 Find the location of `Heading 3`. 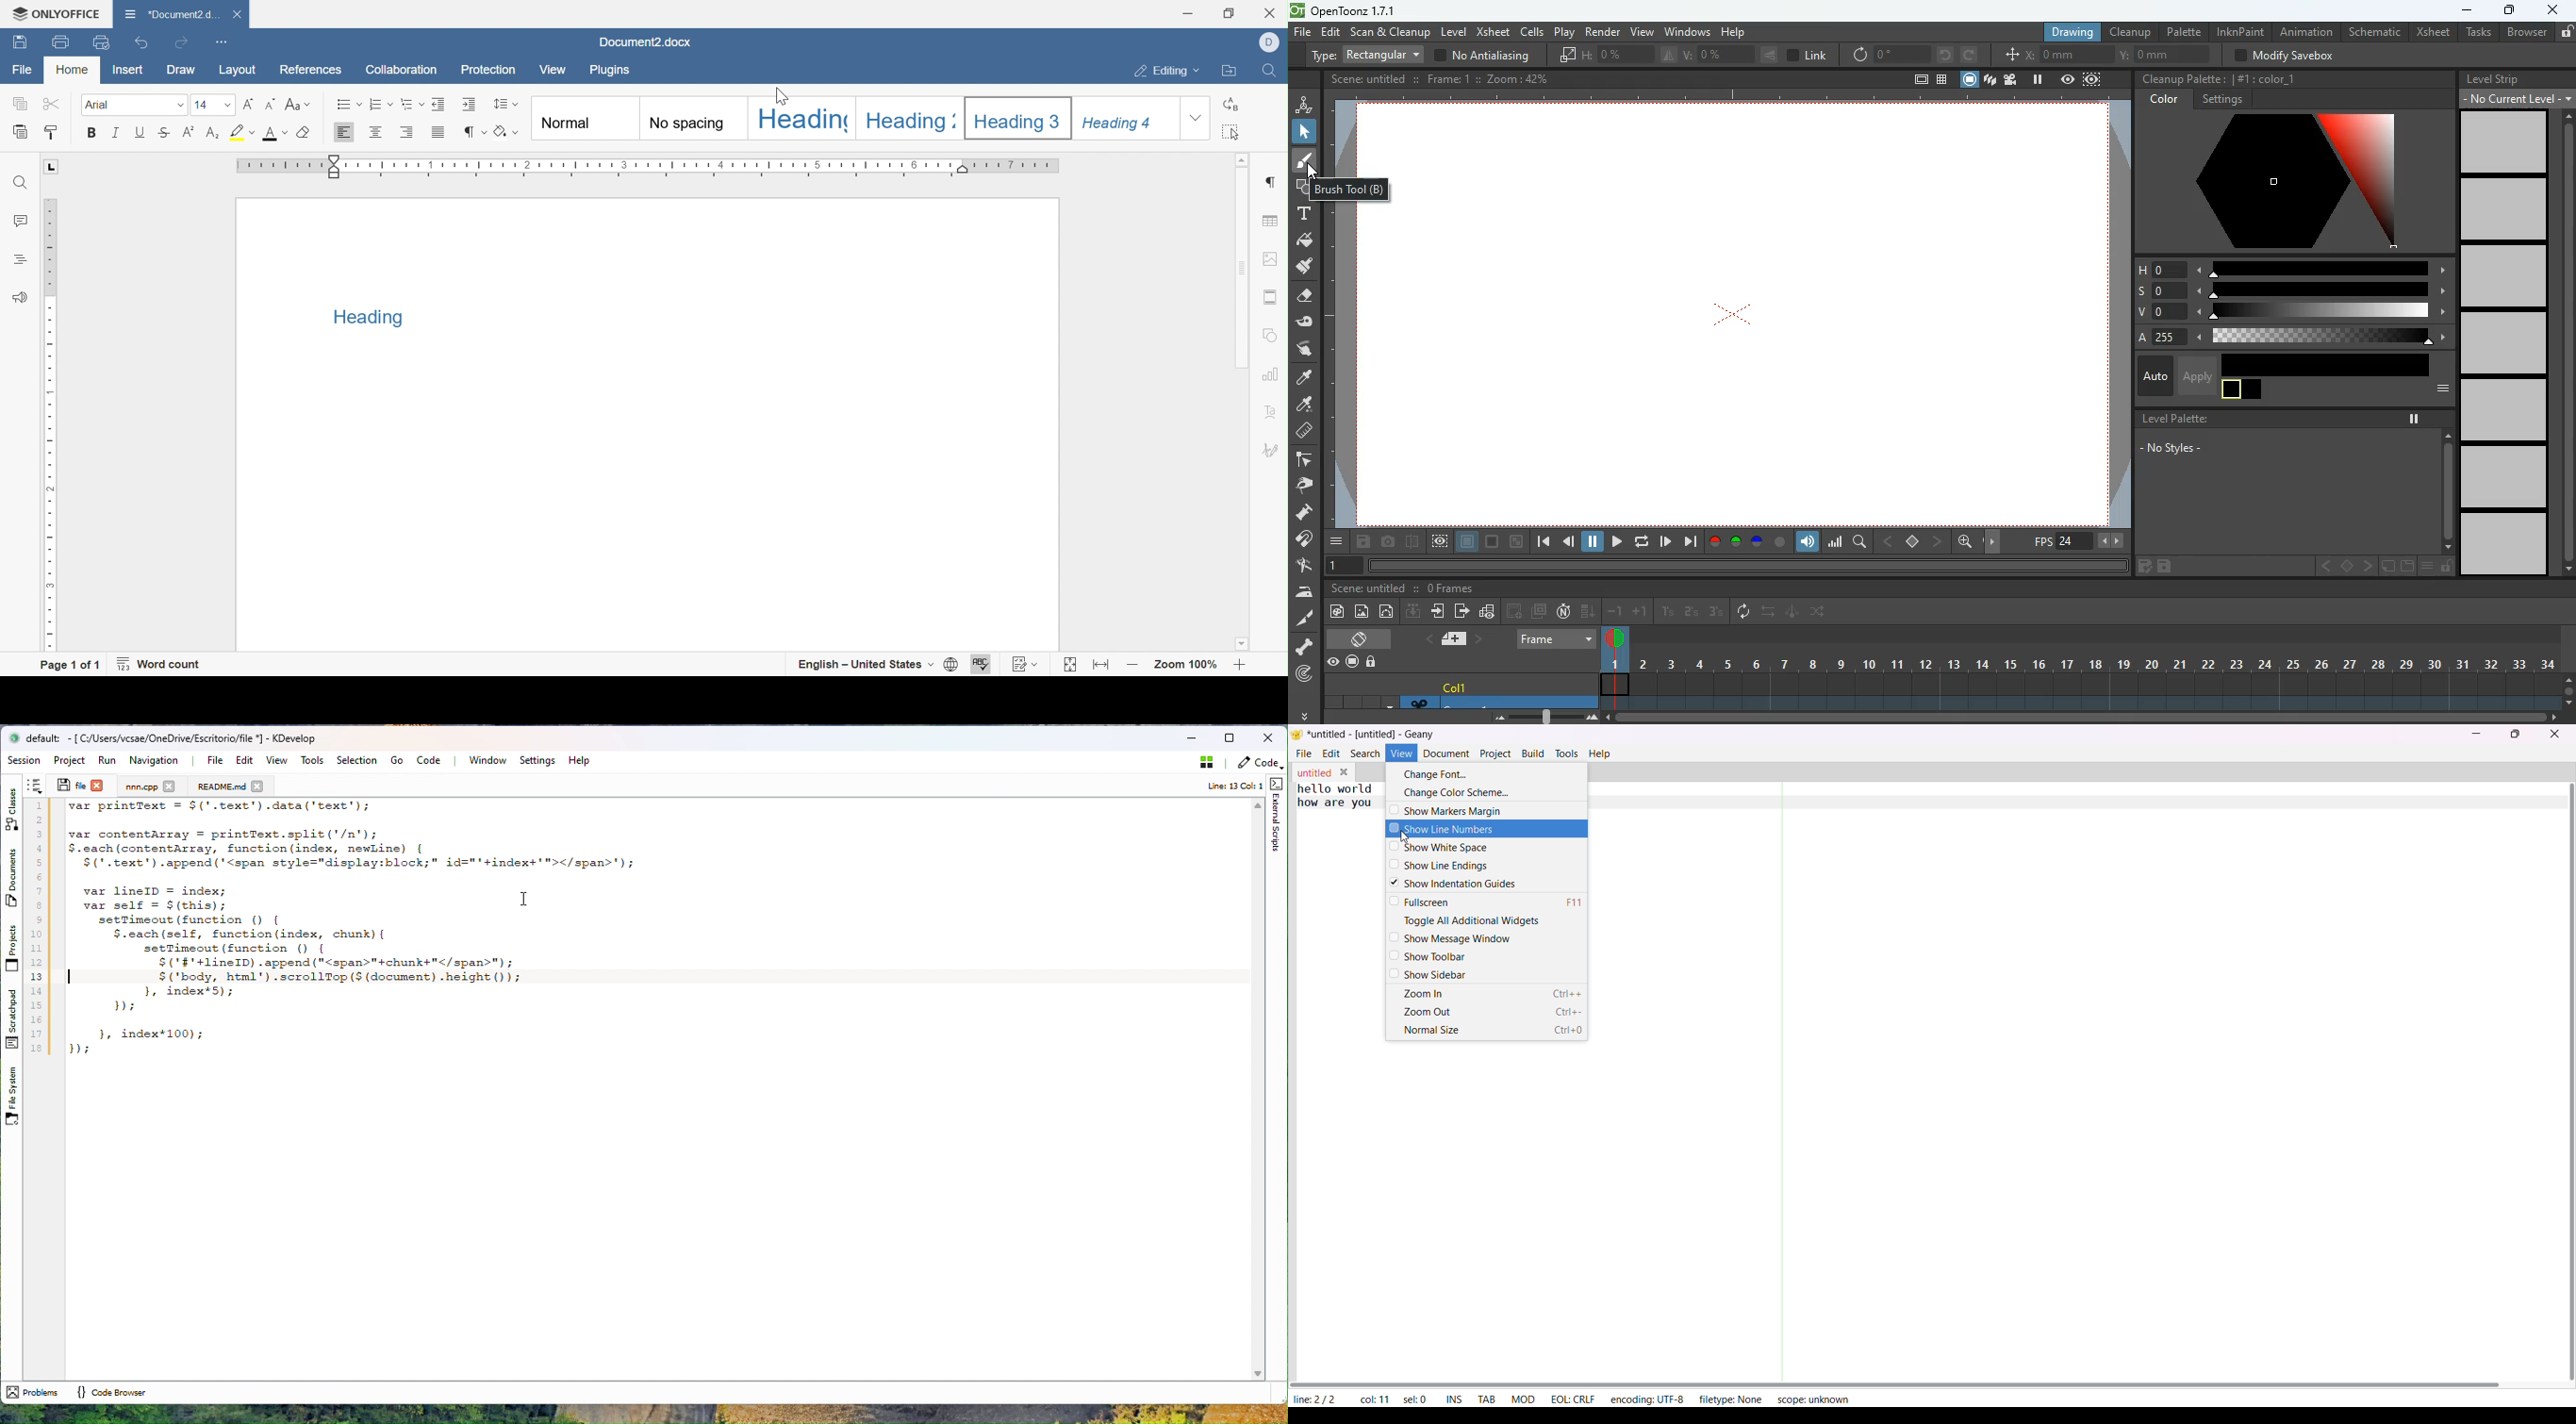

Heading 3 is located at coordinates (1019, 115).